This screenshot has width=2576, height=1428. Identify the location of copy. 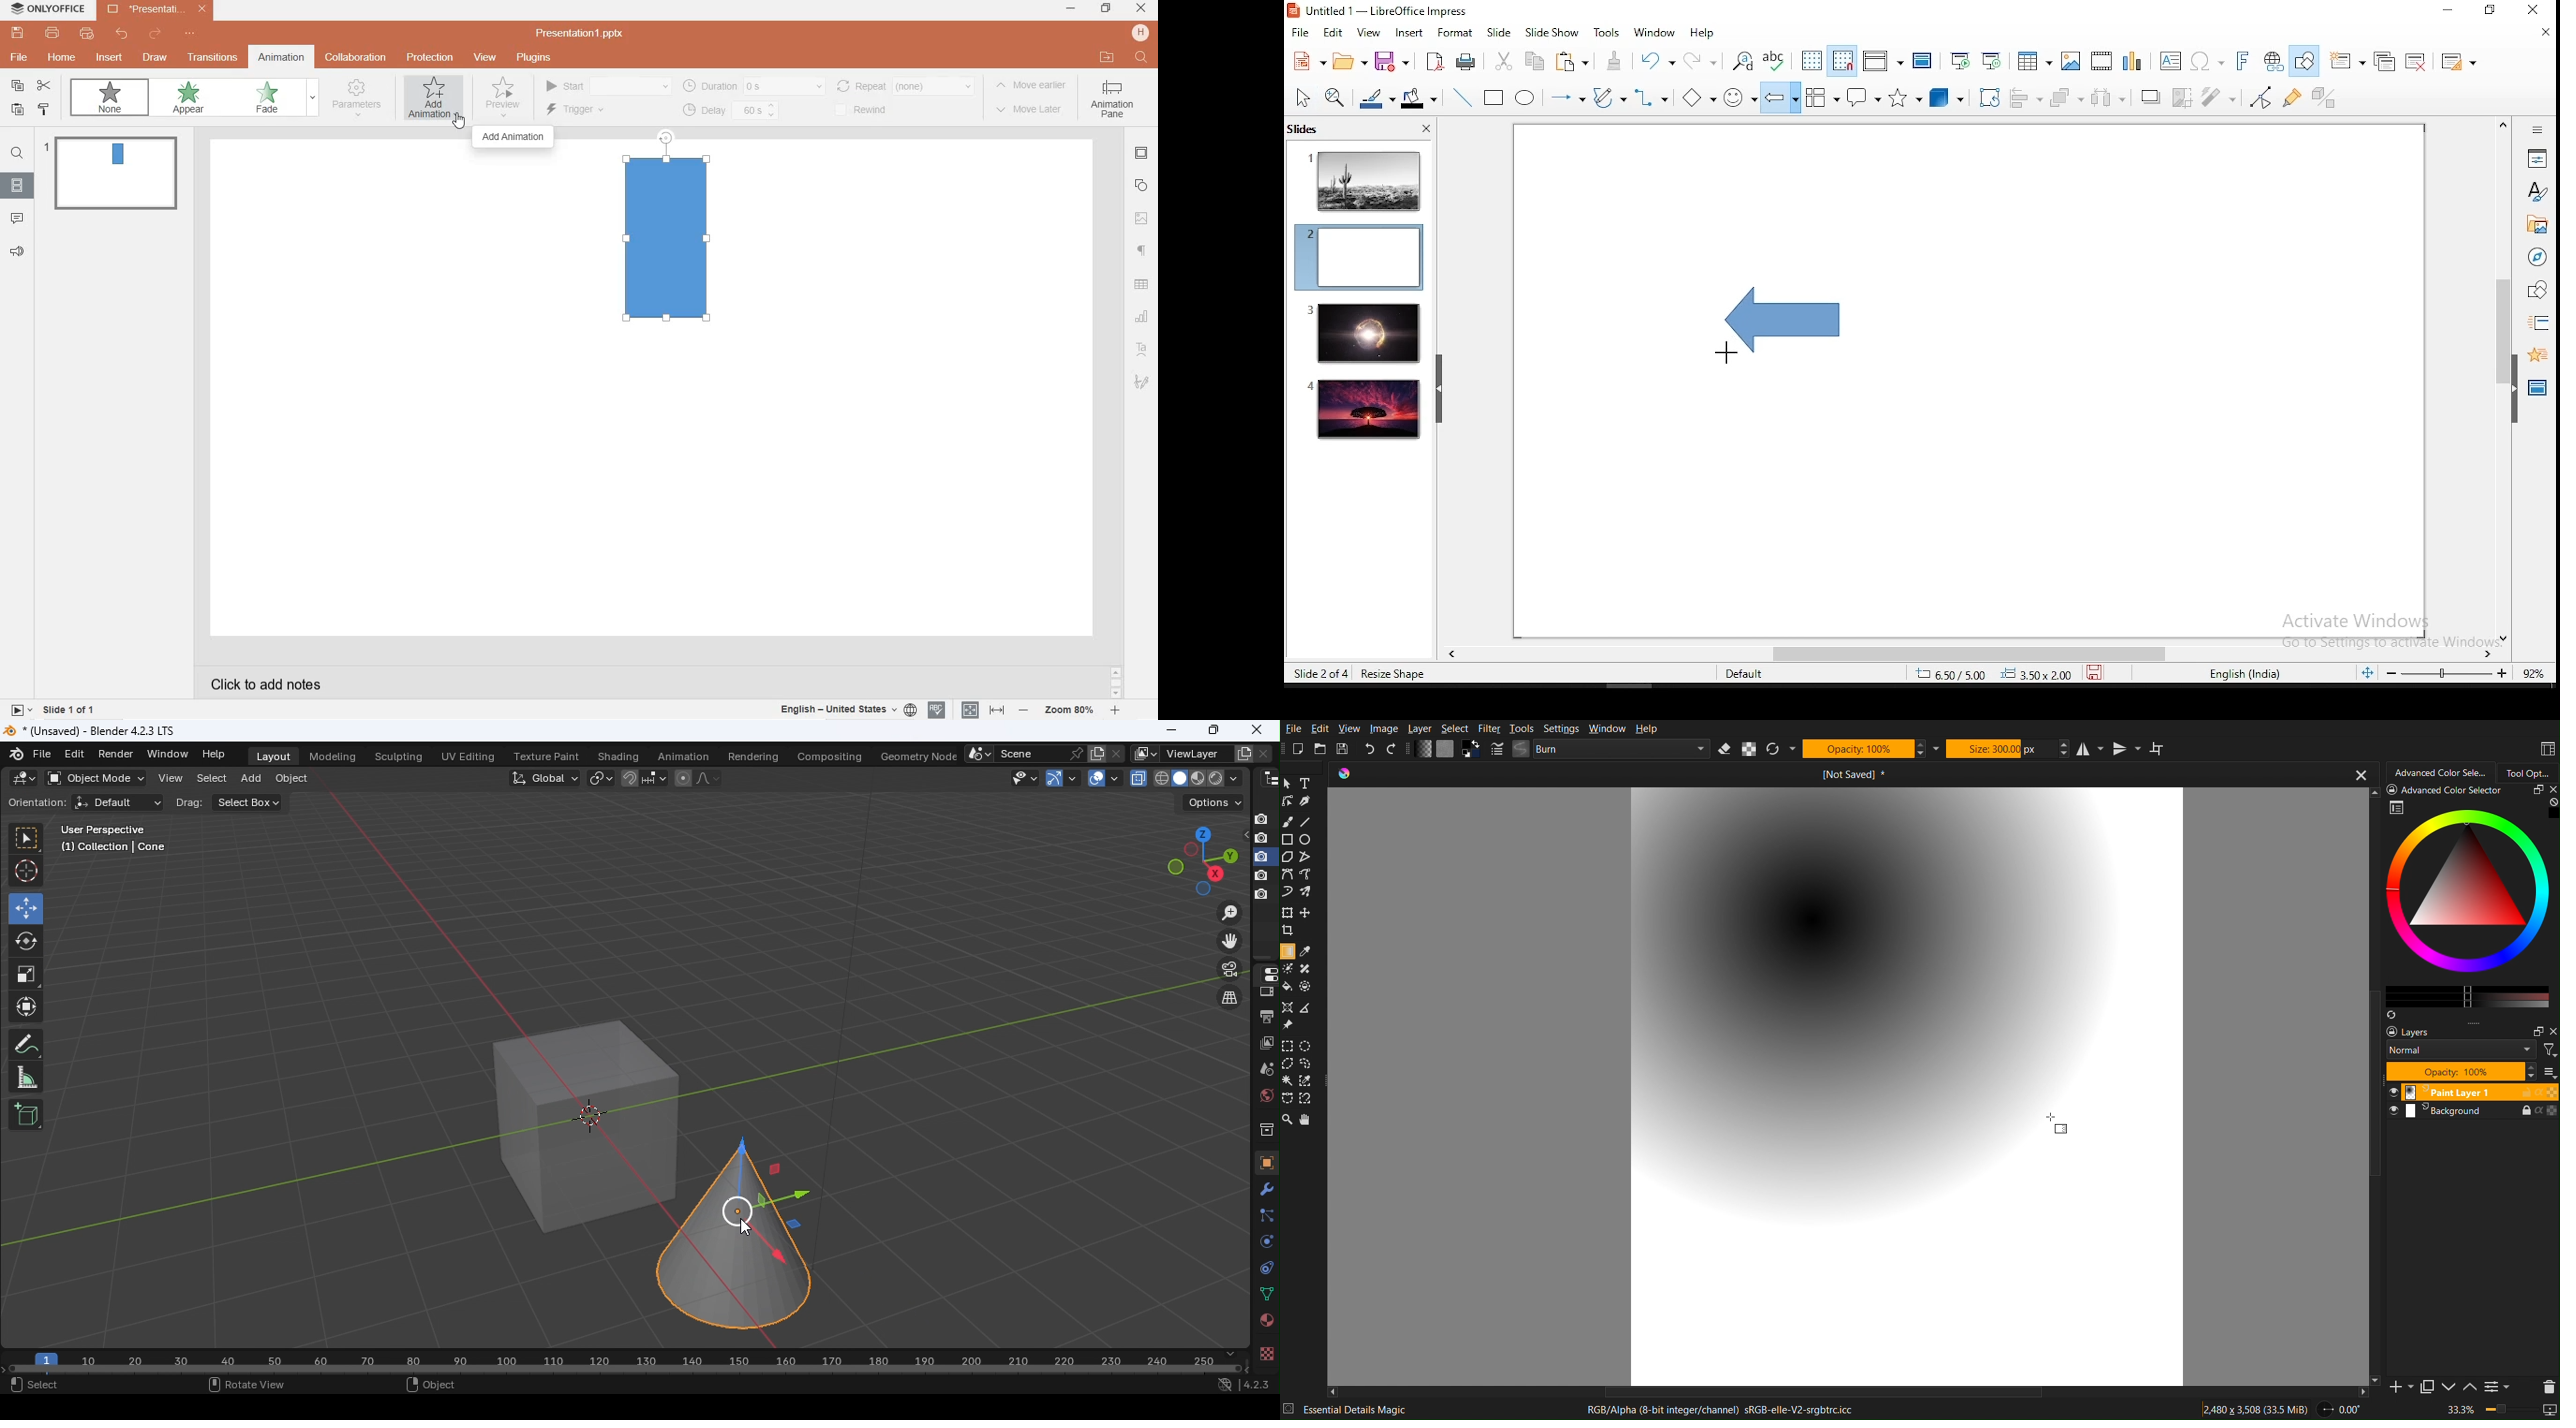
(18, 86).